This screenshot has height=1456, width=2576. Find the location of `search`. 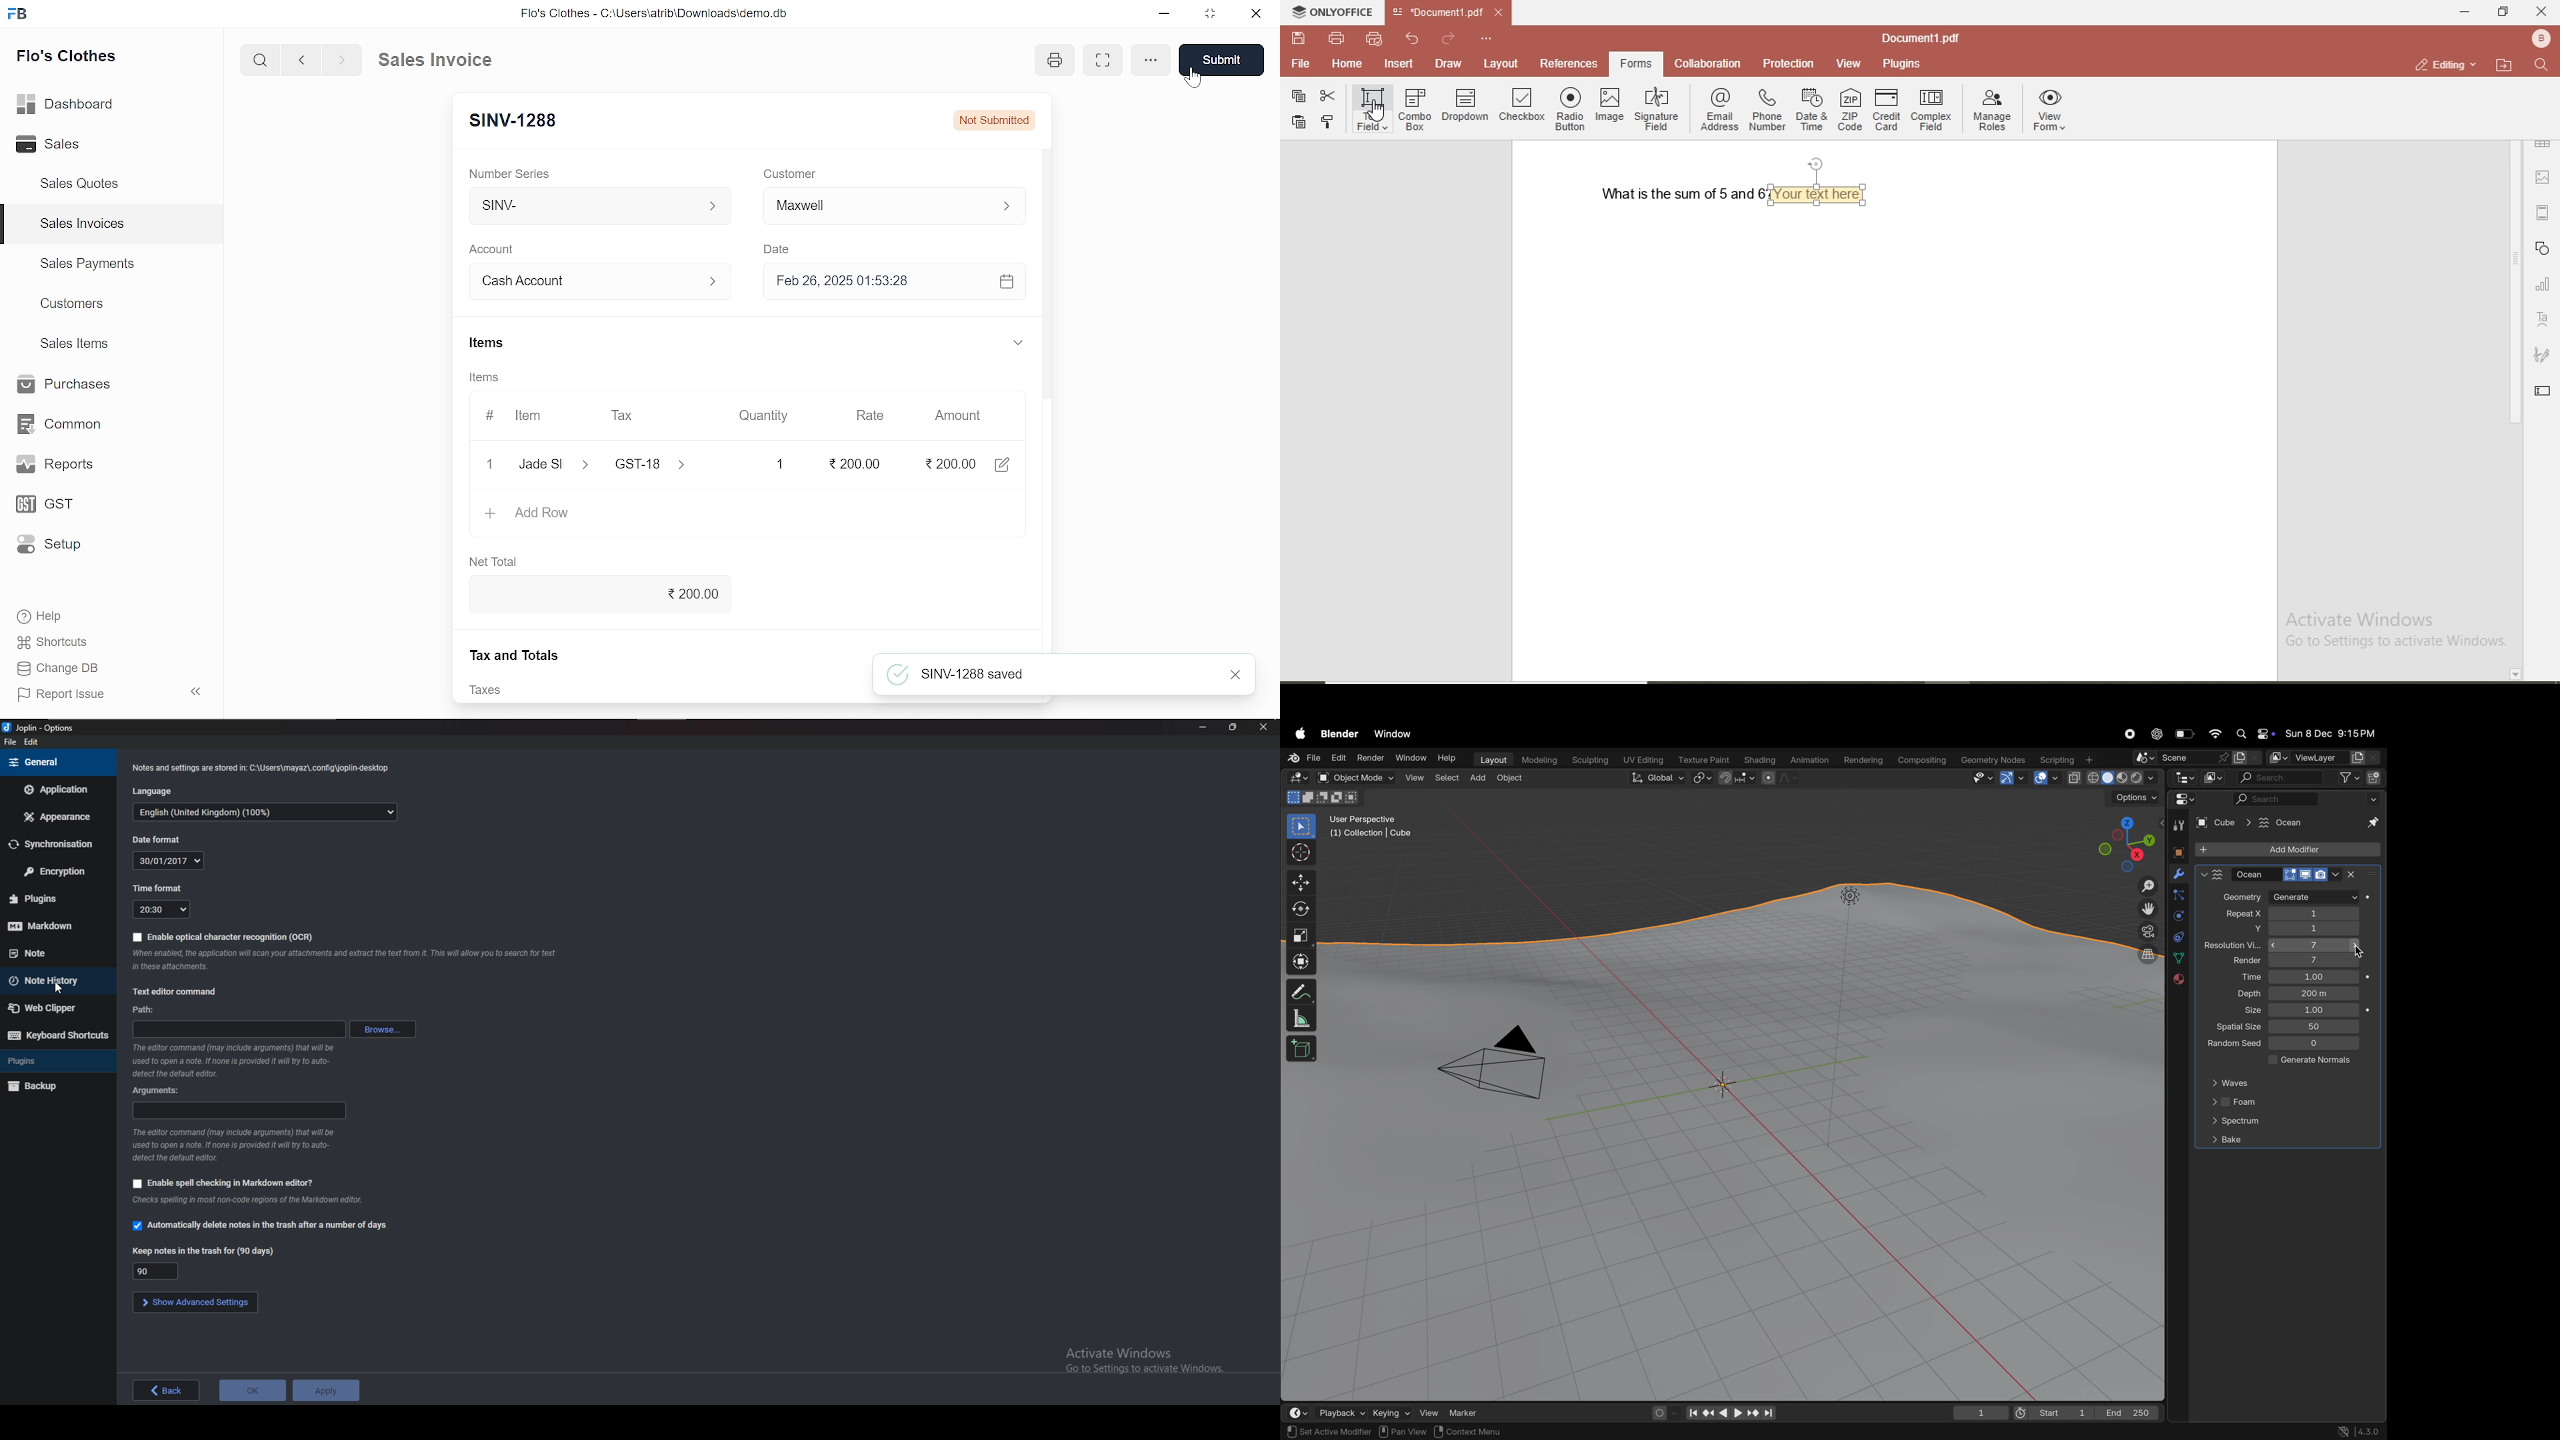

search is located at coordinates (262, 59).